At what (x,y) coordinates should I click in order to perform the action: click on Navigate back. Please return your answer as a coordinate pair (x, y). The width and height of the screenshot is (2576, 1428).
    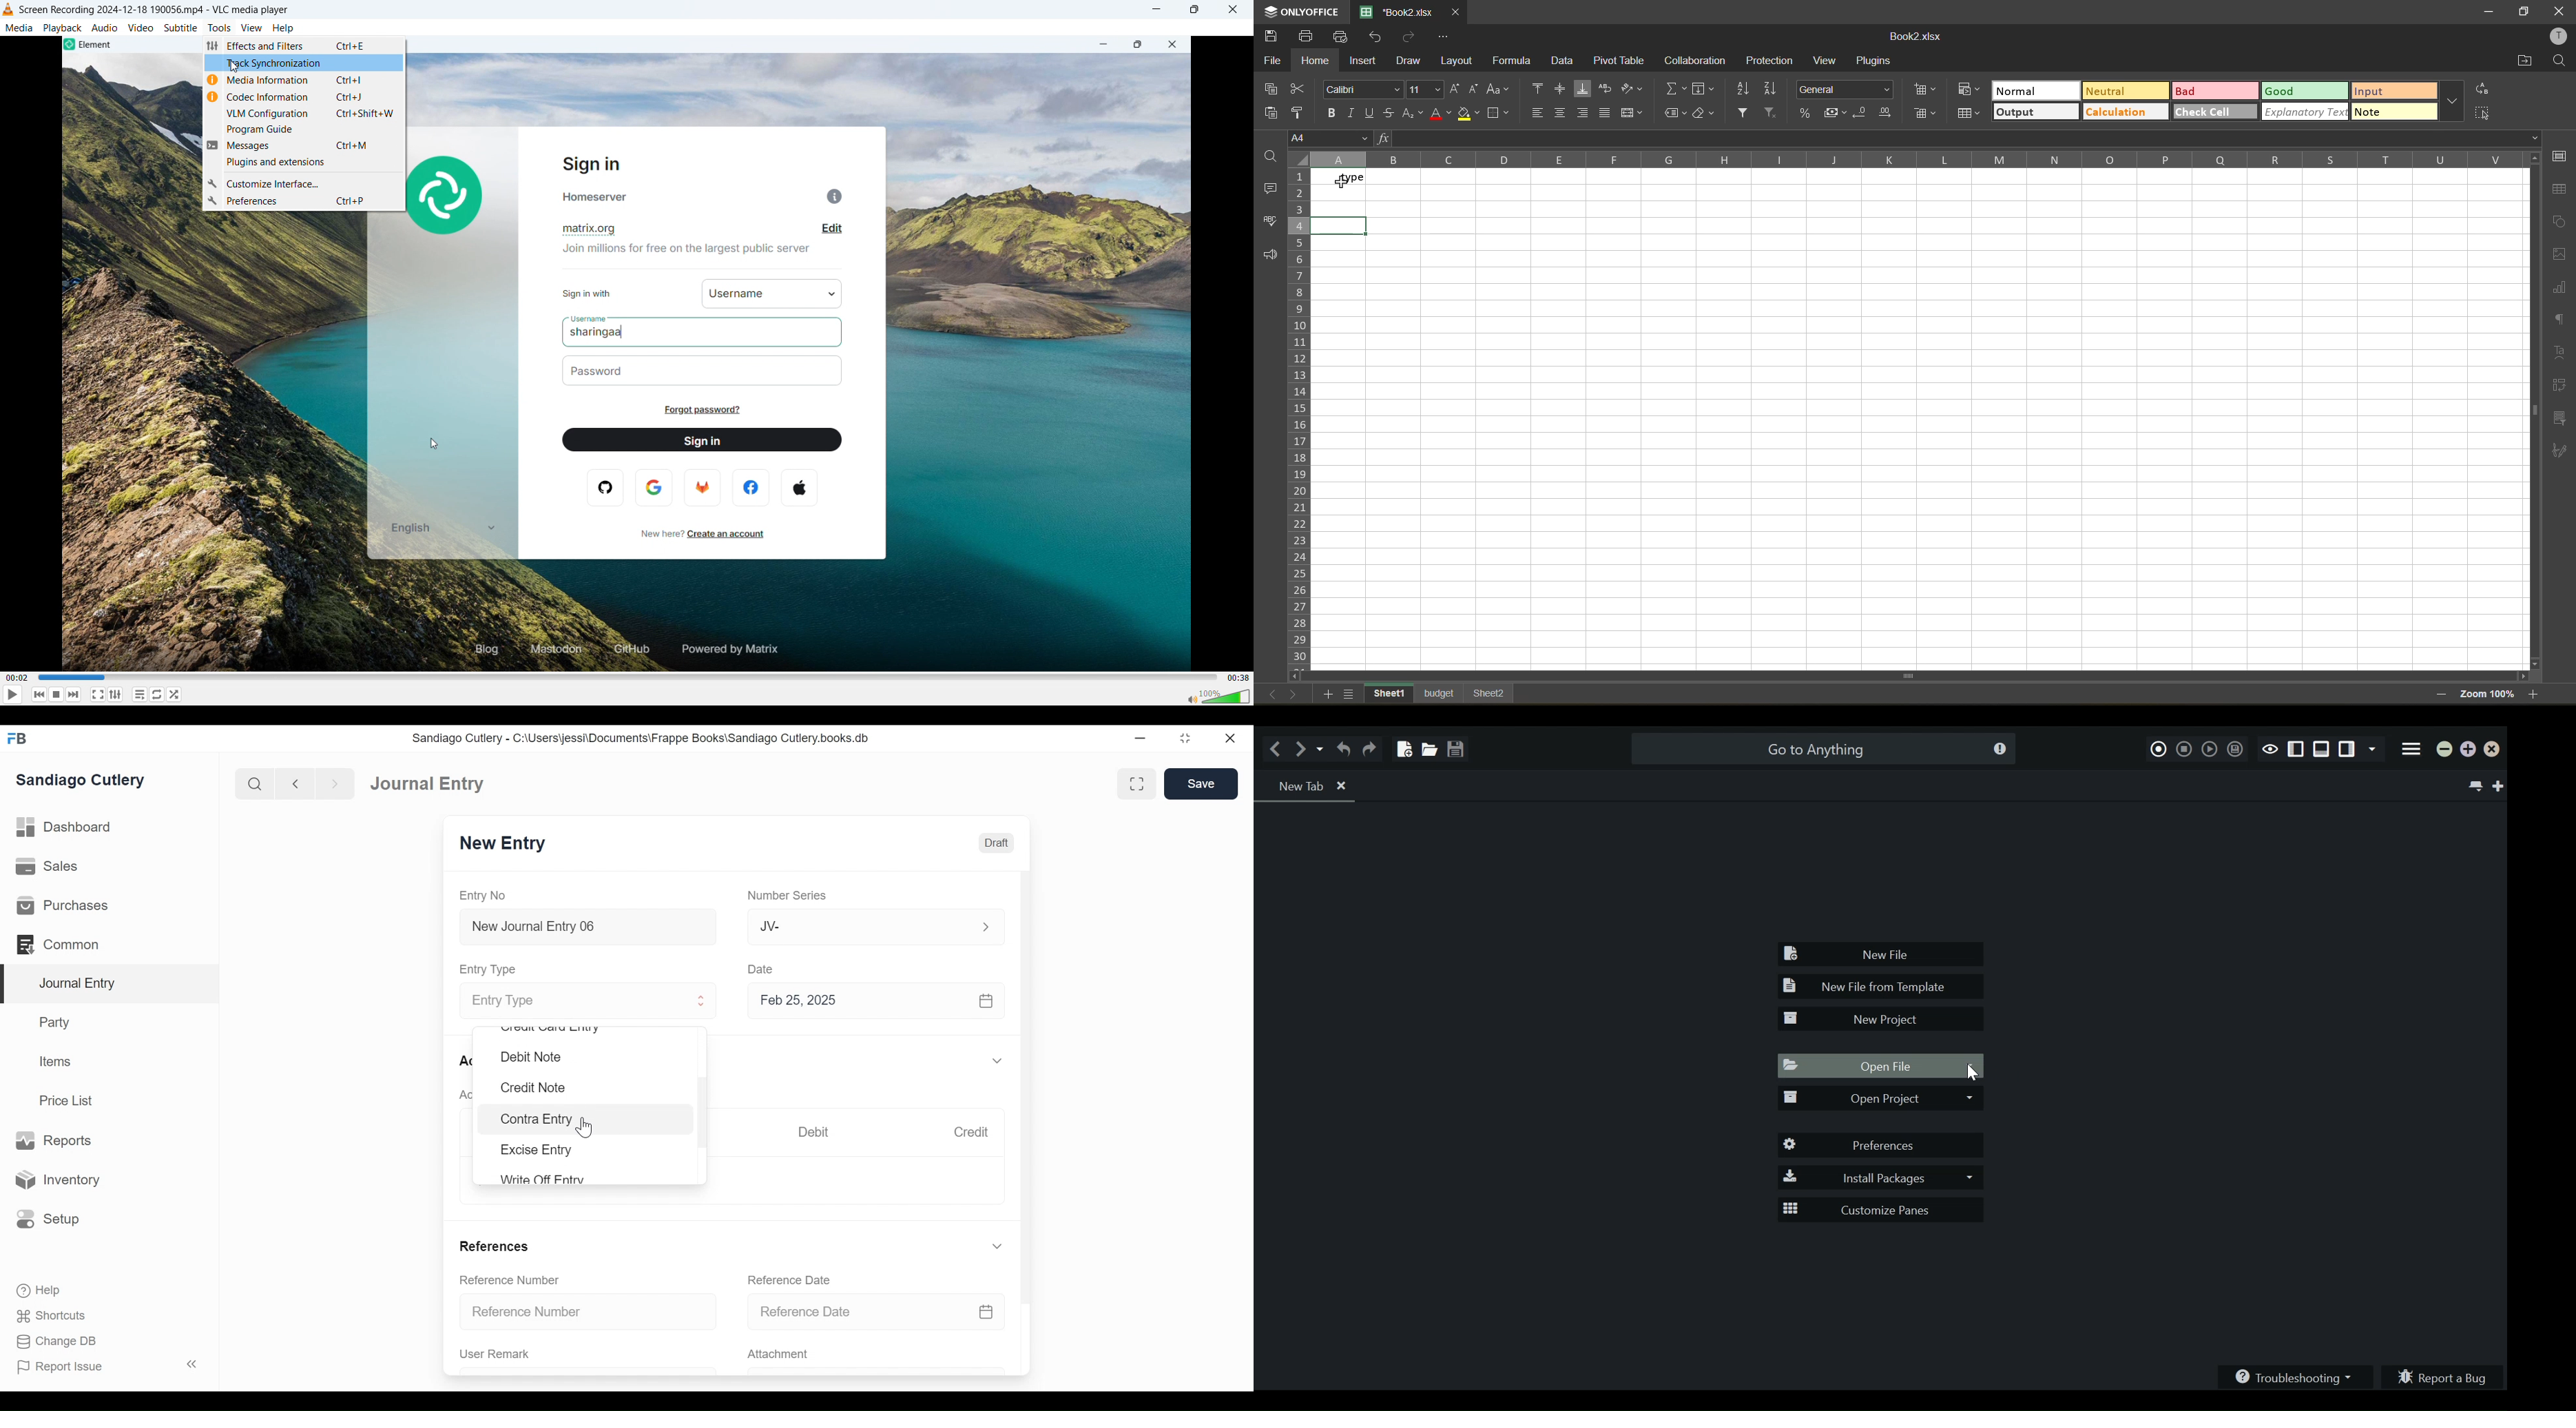
    Looking at the image, I should click on (295, 785).